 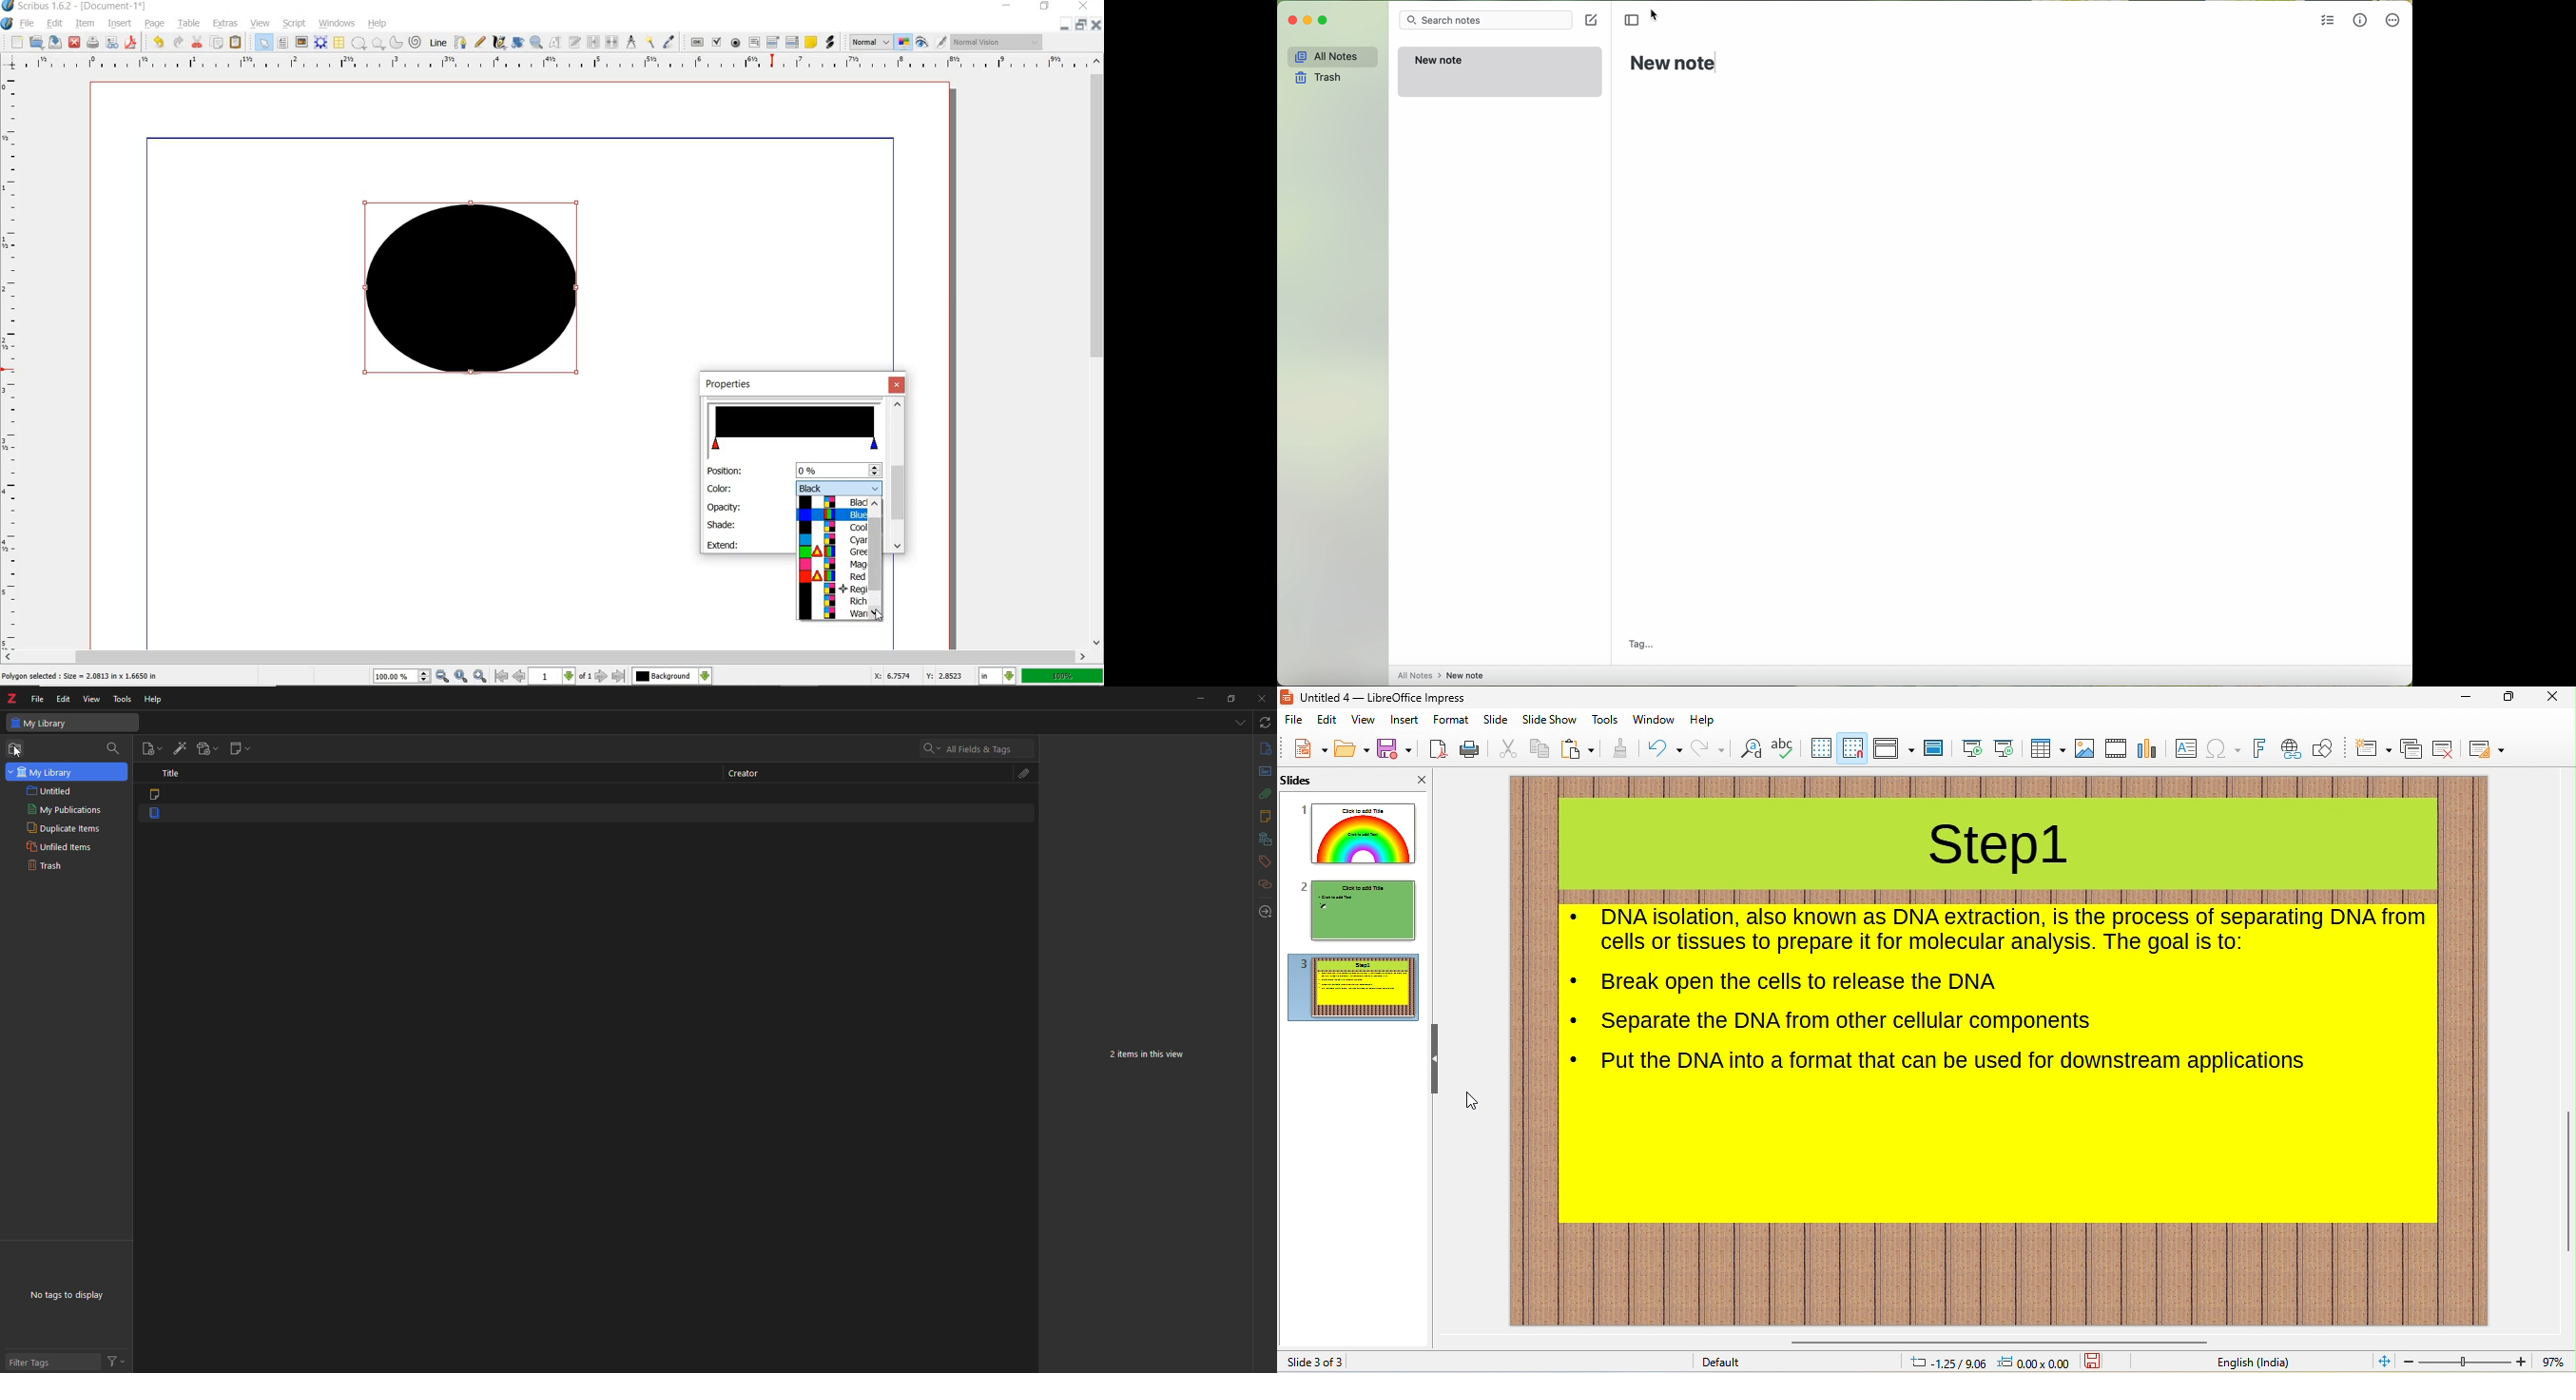 I want to click on HELP, so click(x=380, y=22).